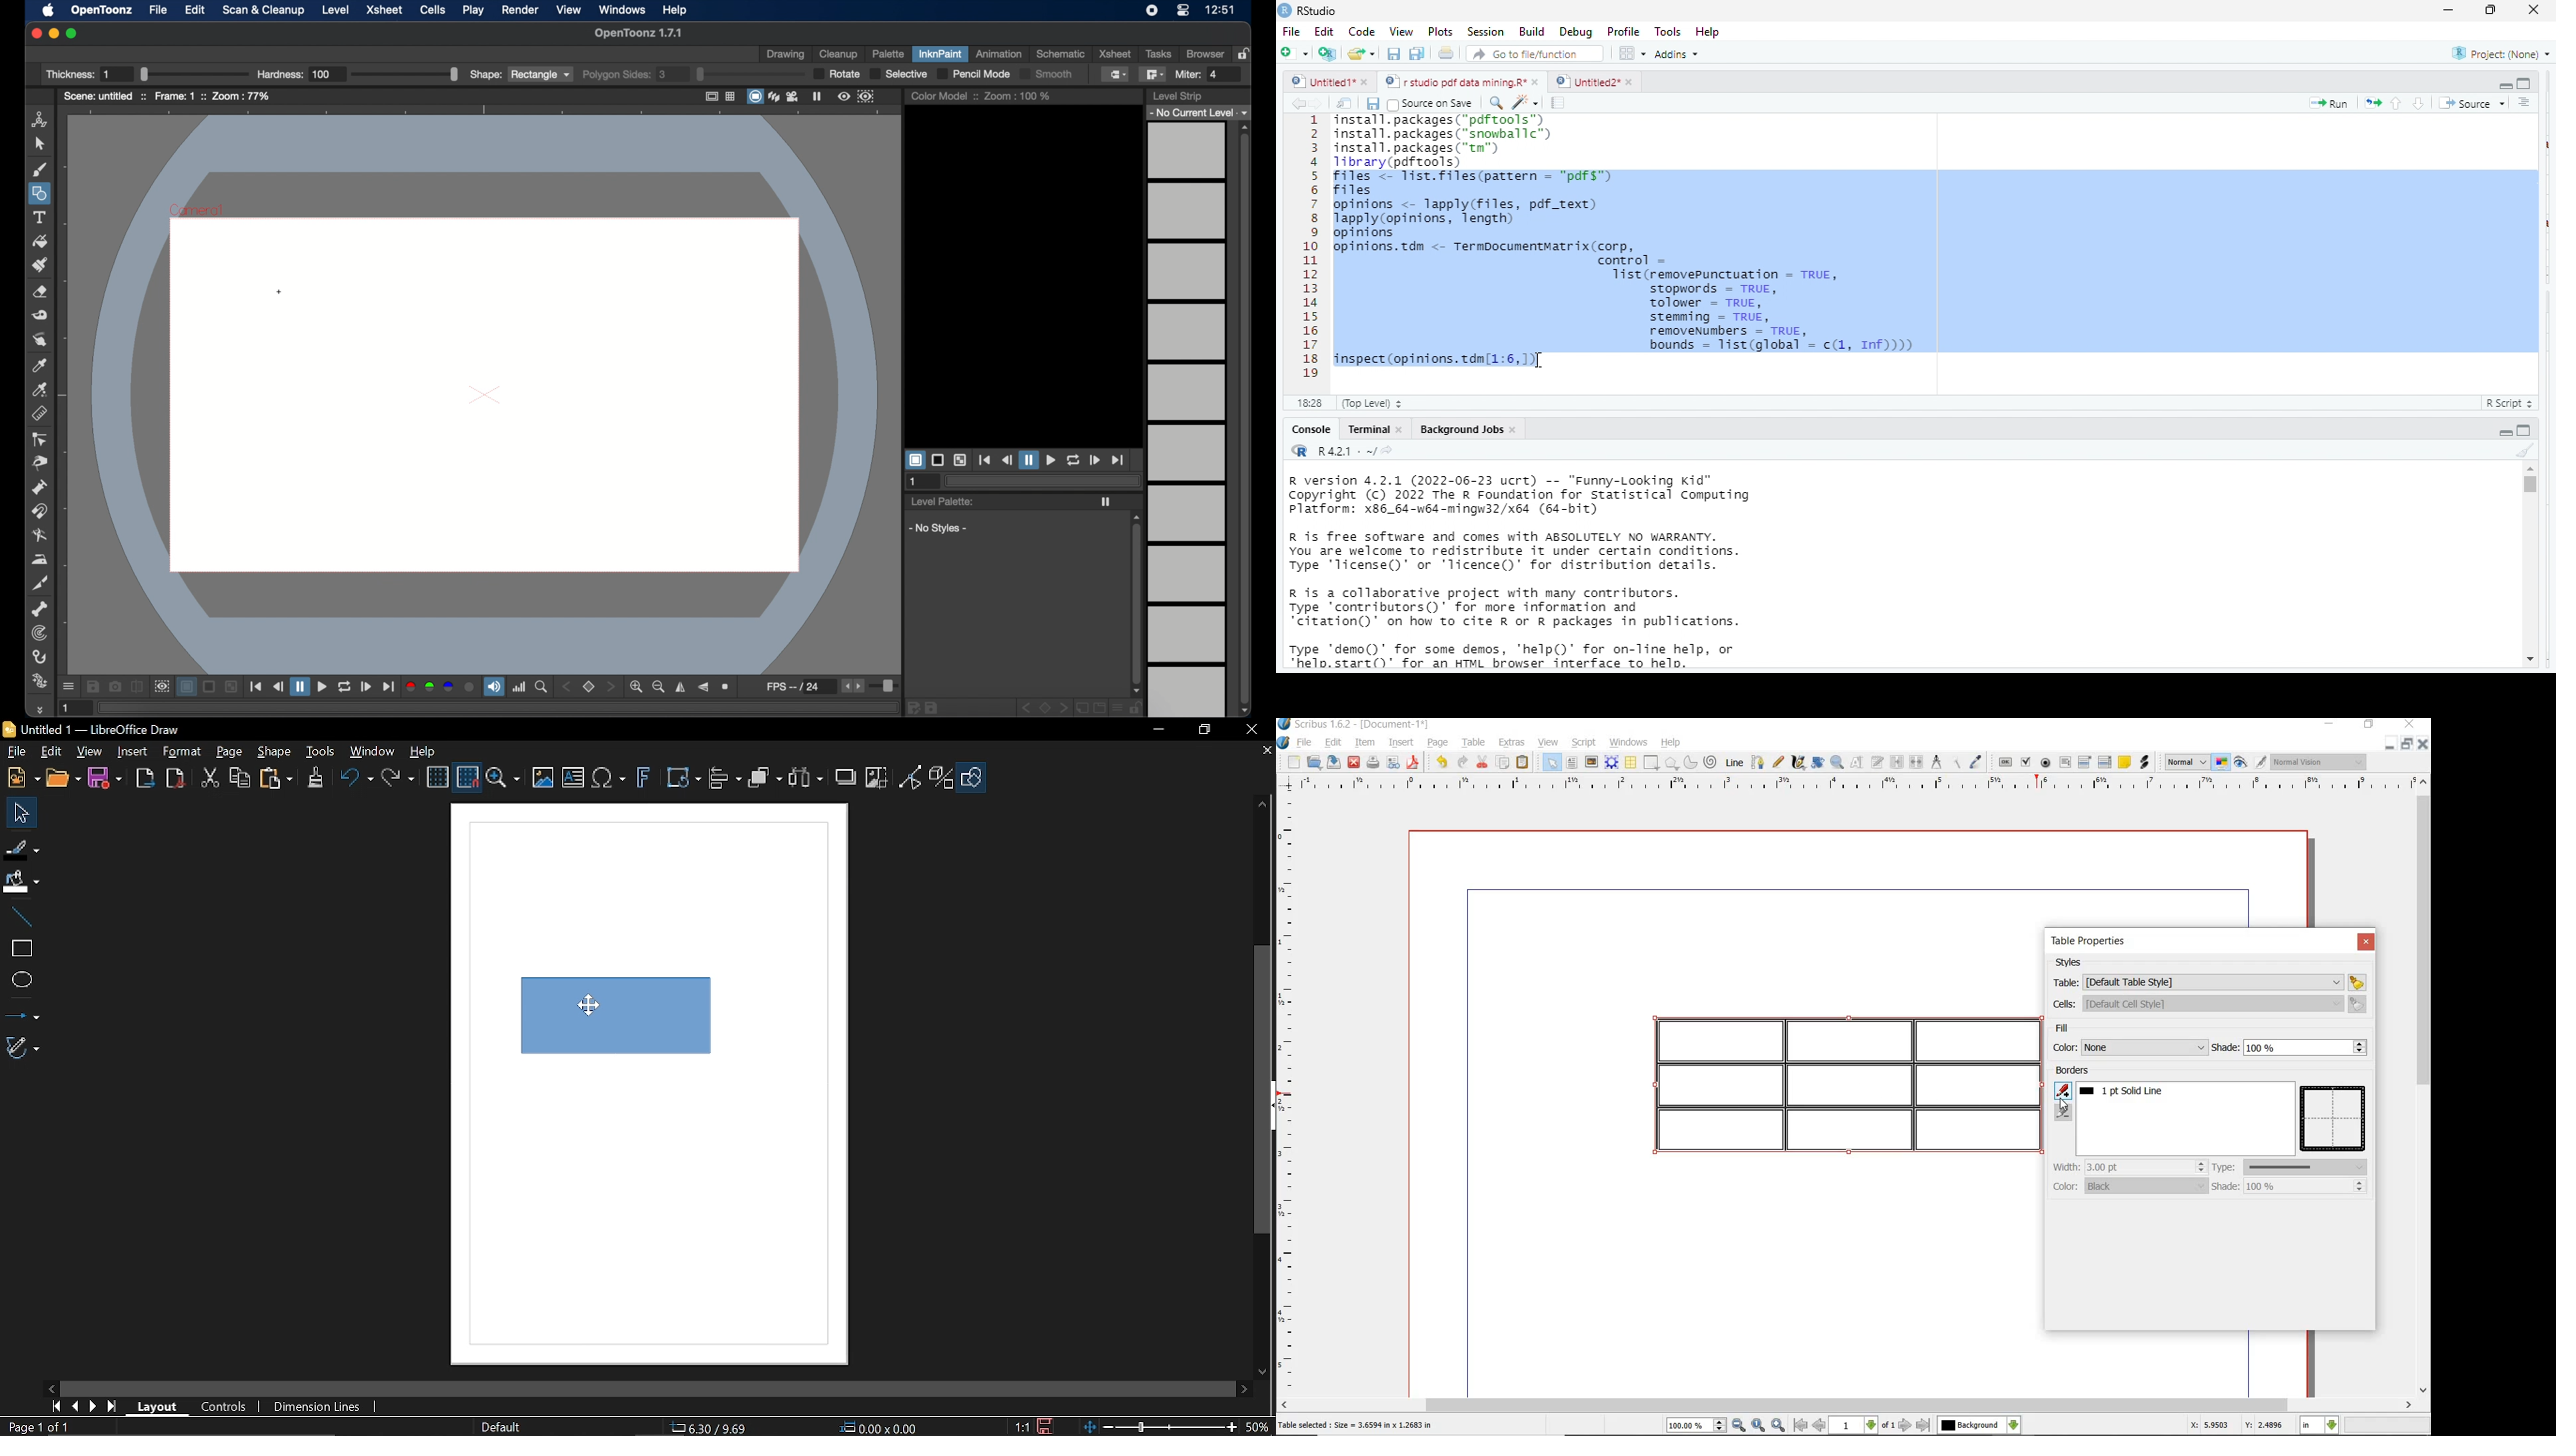  What do you see at coordinates (1515, 430) in the screenshot?
I see `close` at bounding box center [1515, 430].